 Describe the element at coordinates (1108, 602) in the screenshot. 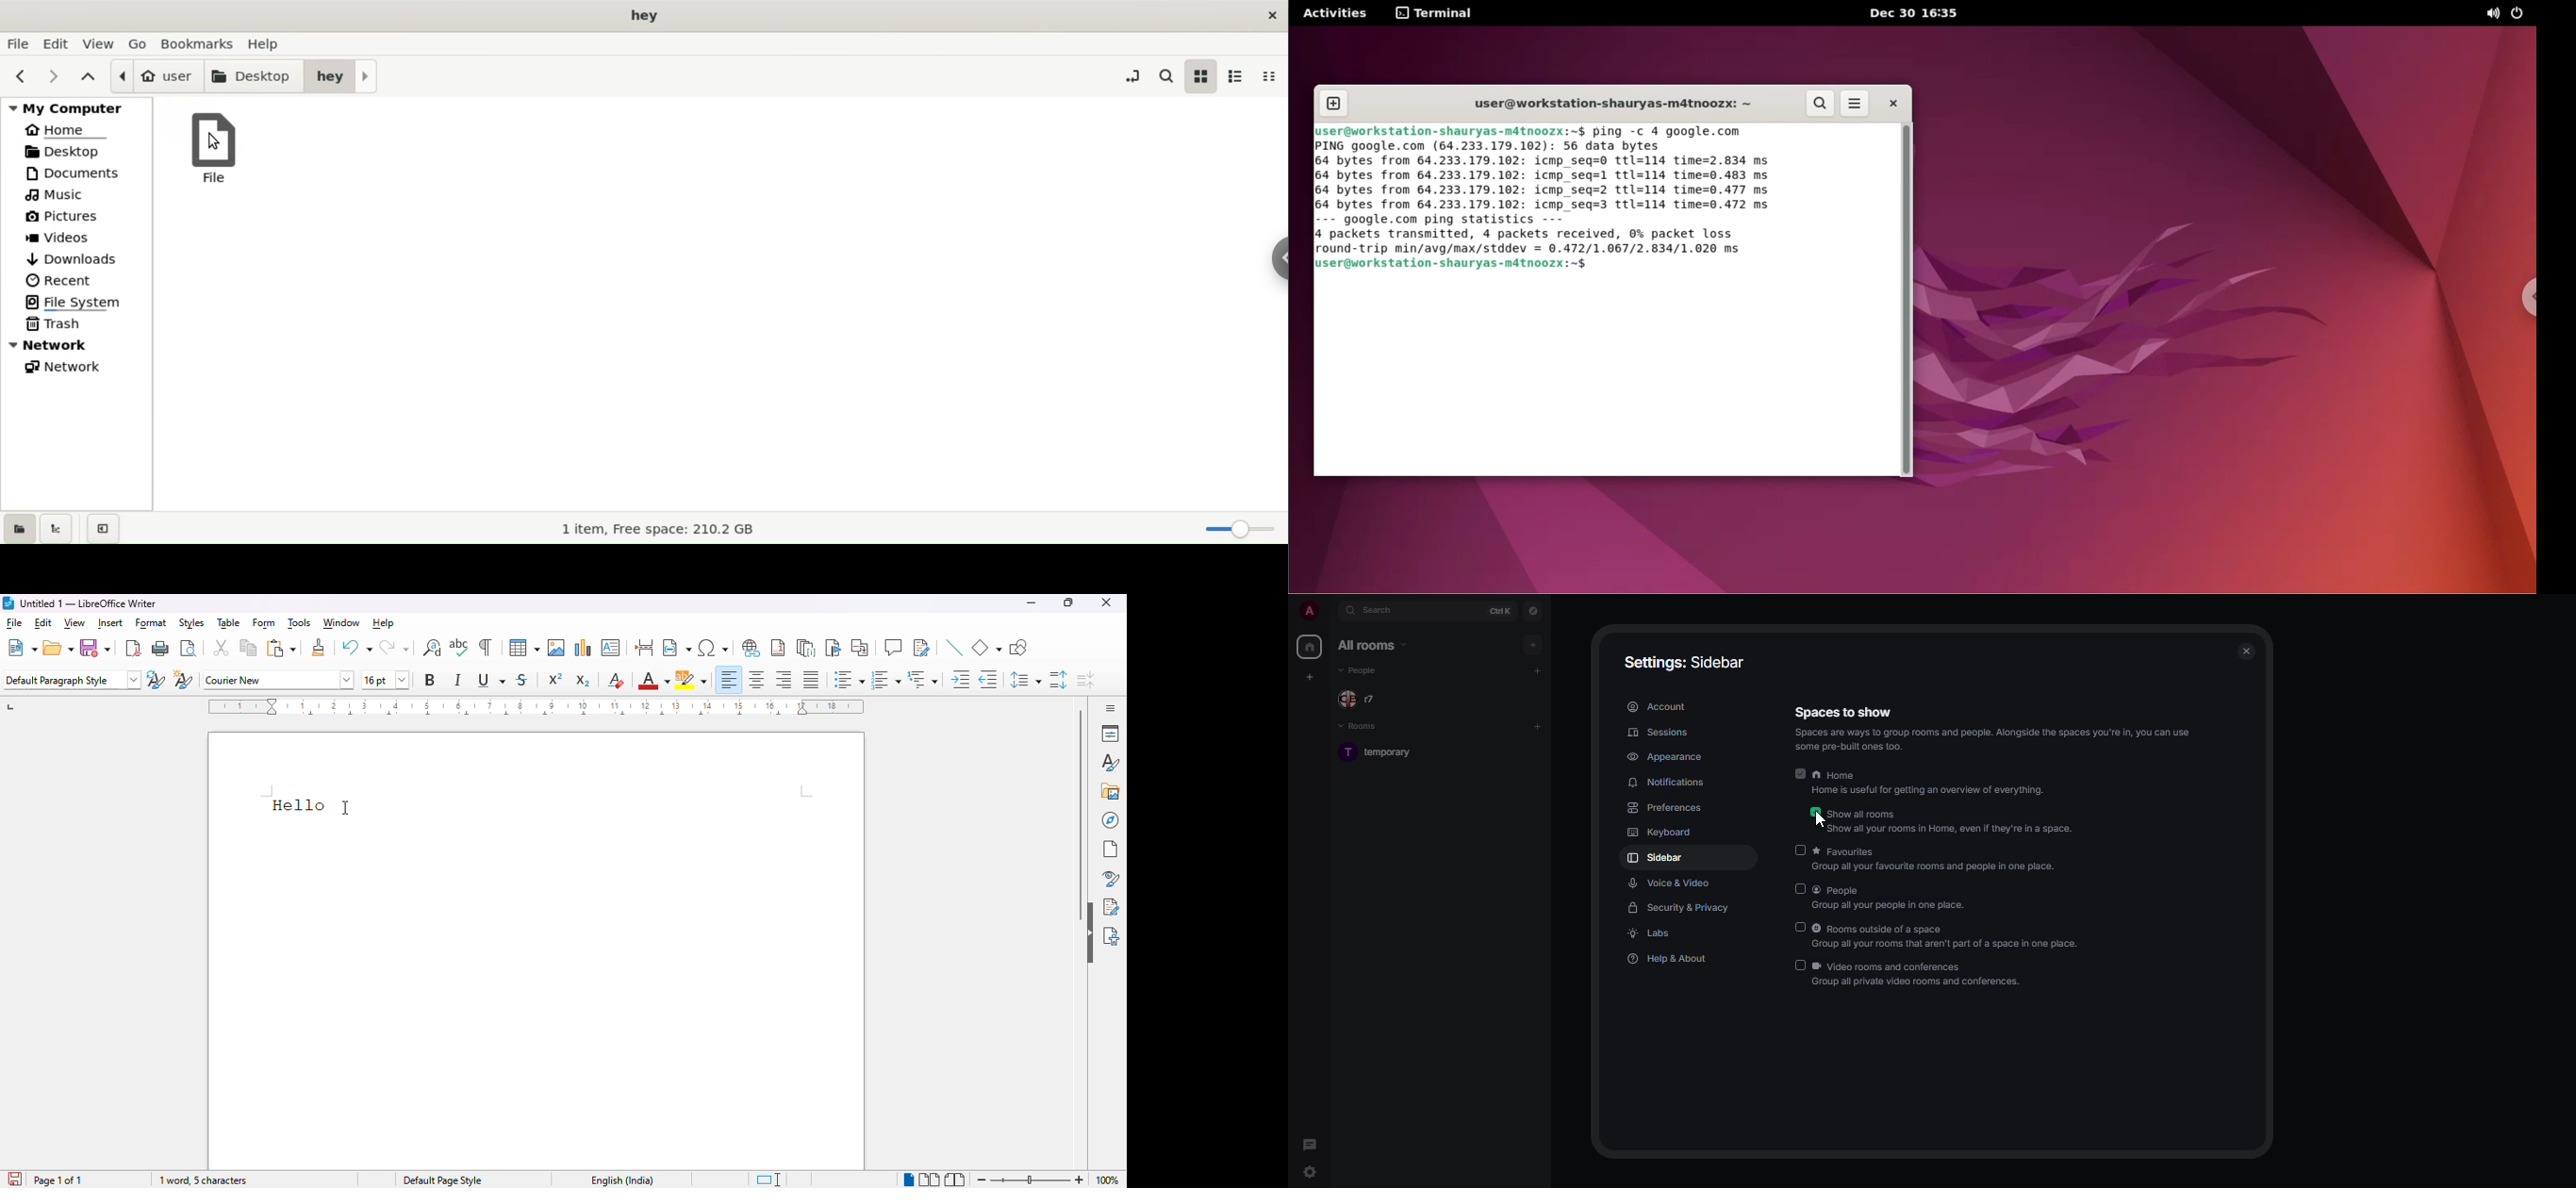

I see `close` at that location.